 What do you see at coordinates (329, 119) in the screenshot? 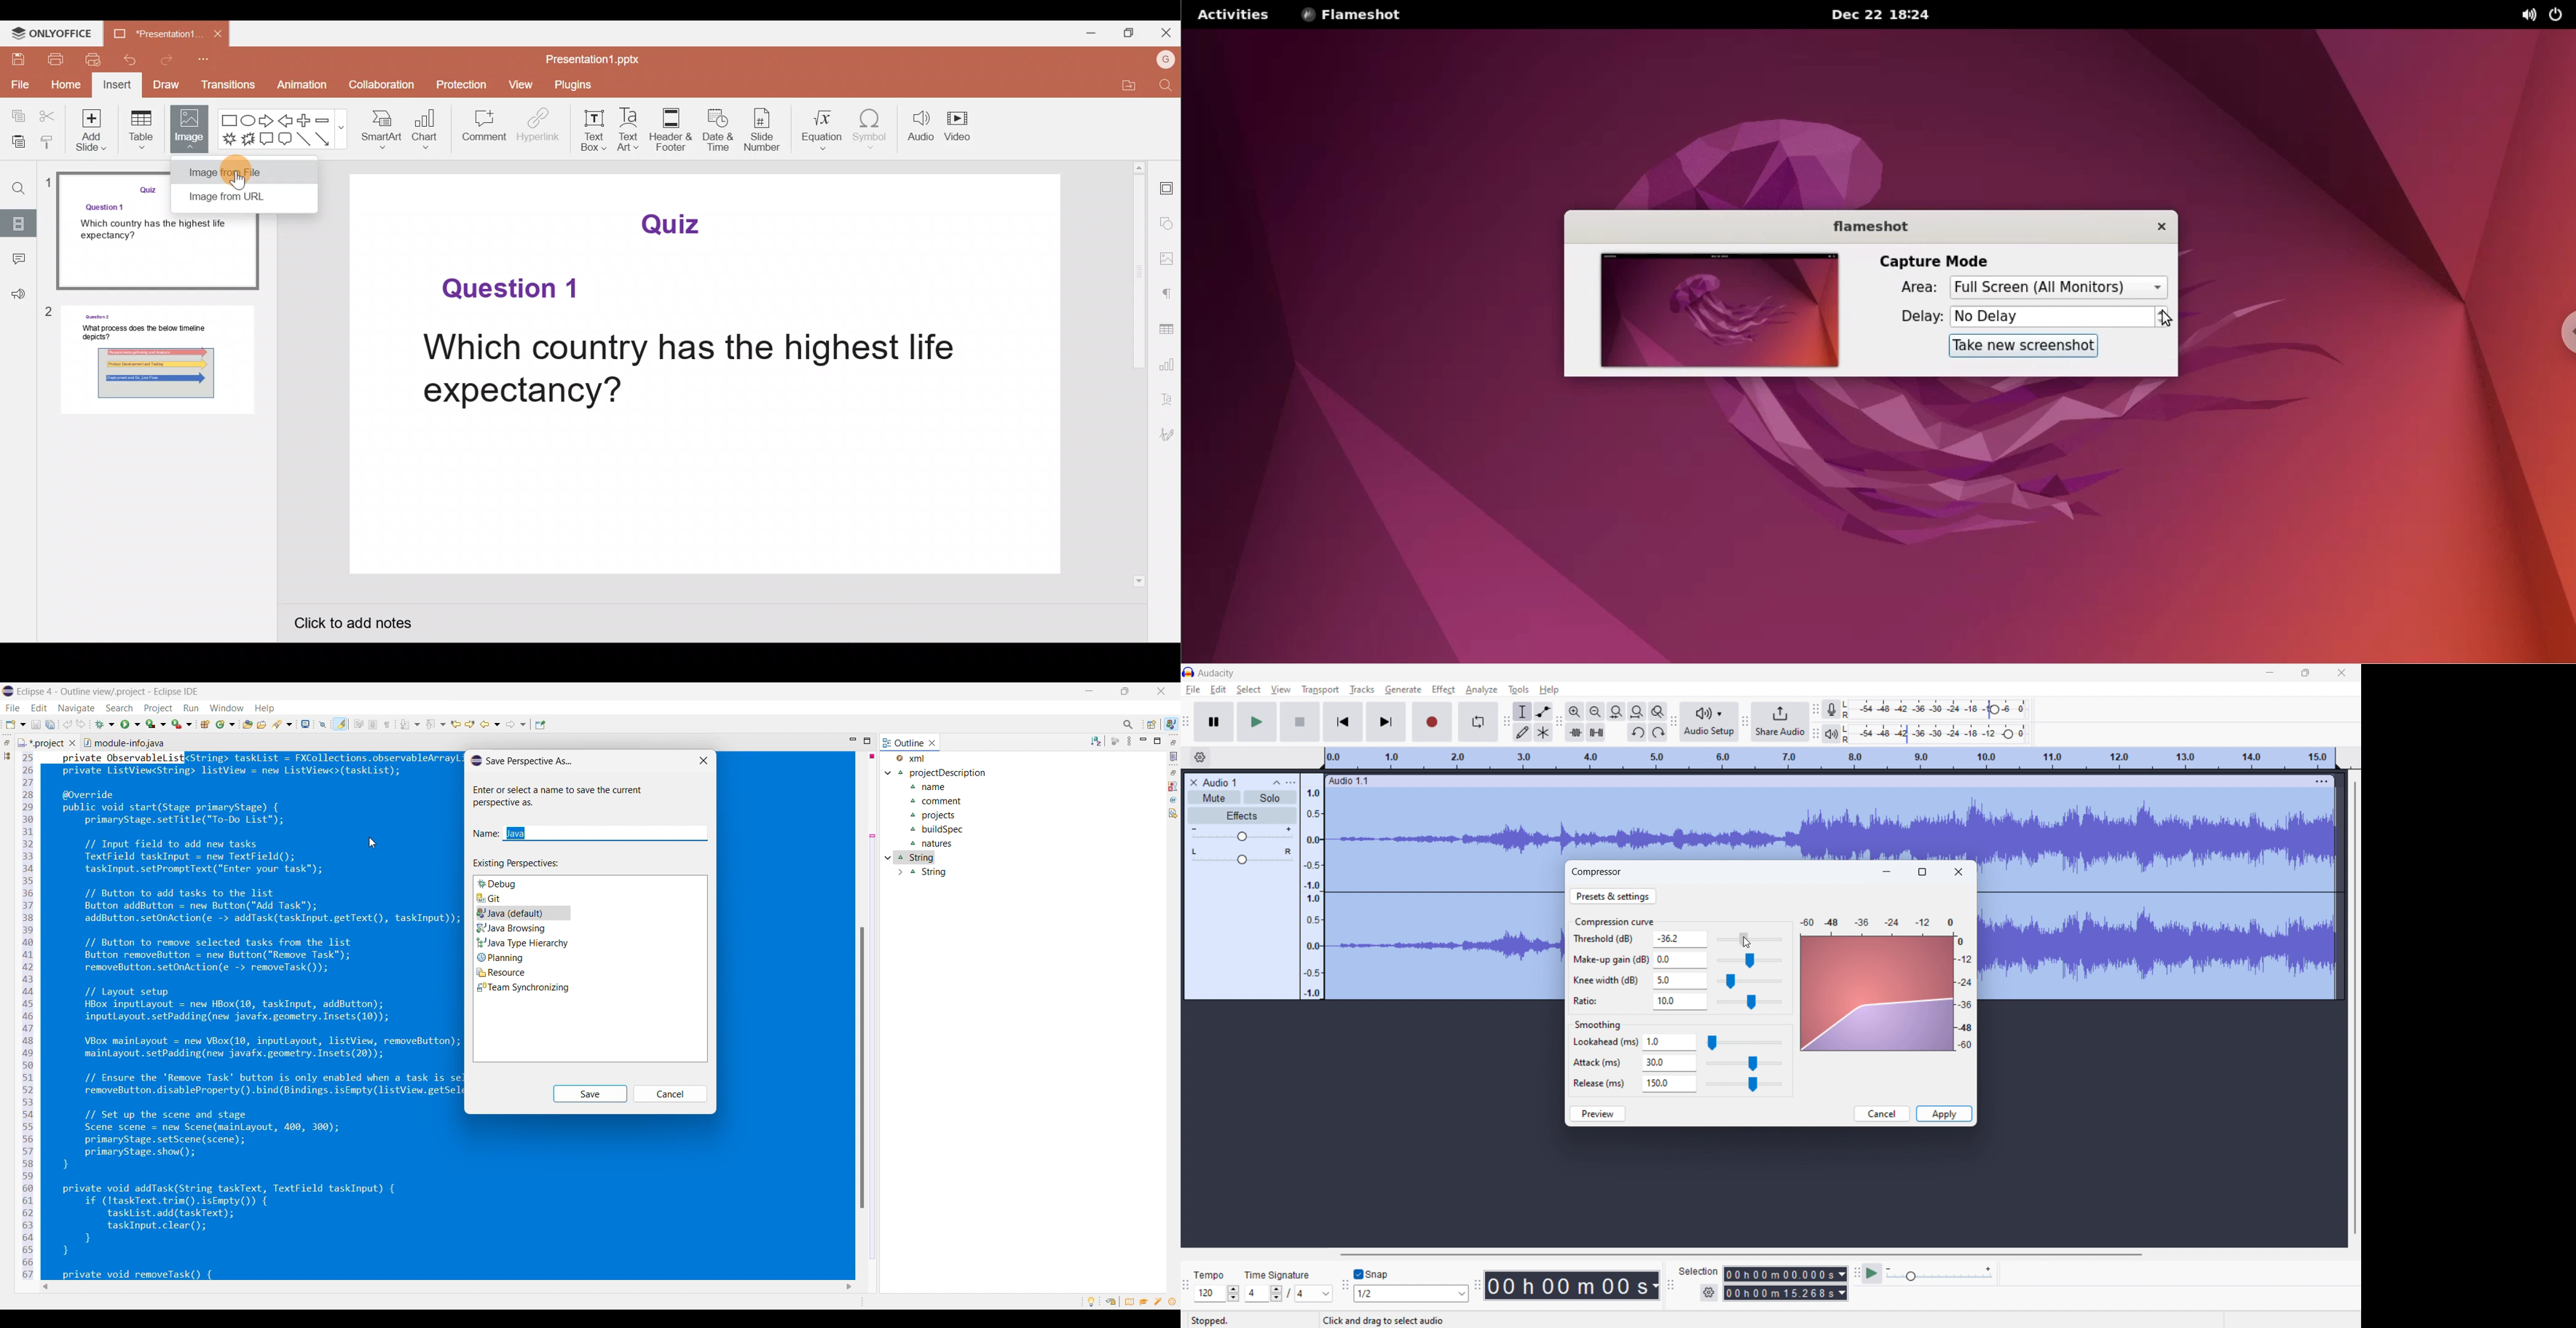
I see `Minus` at bounding box center [329, 119].